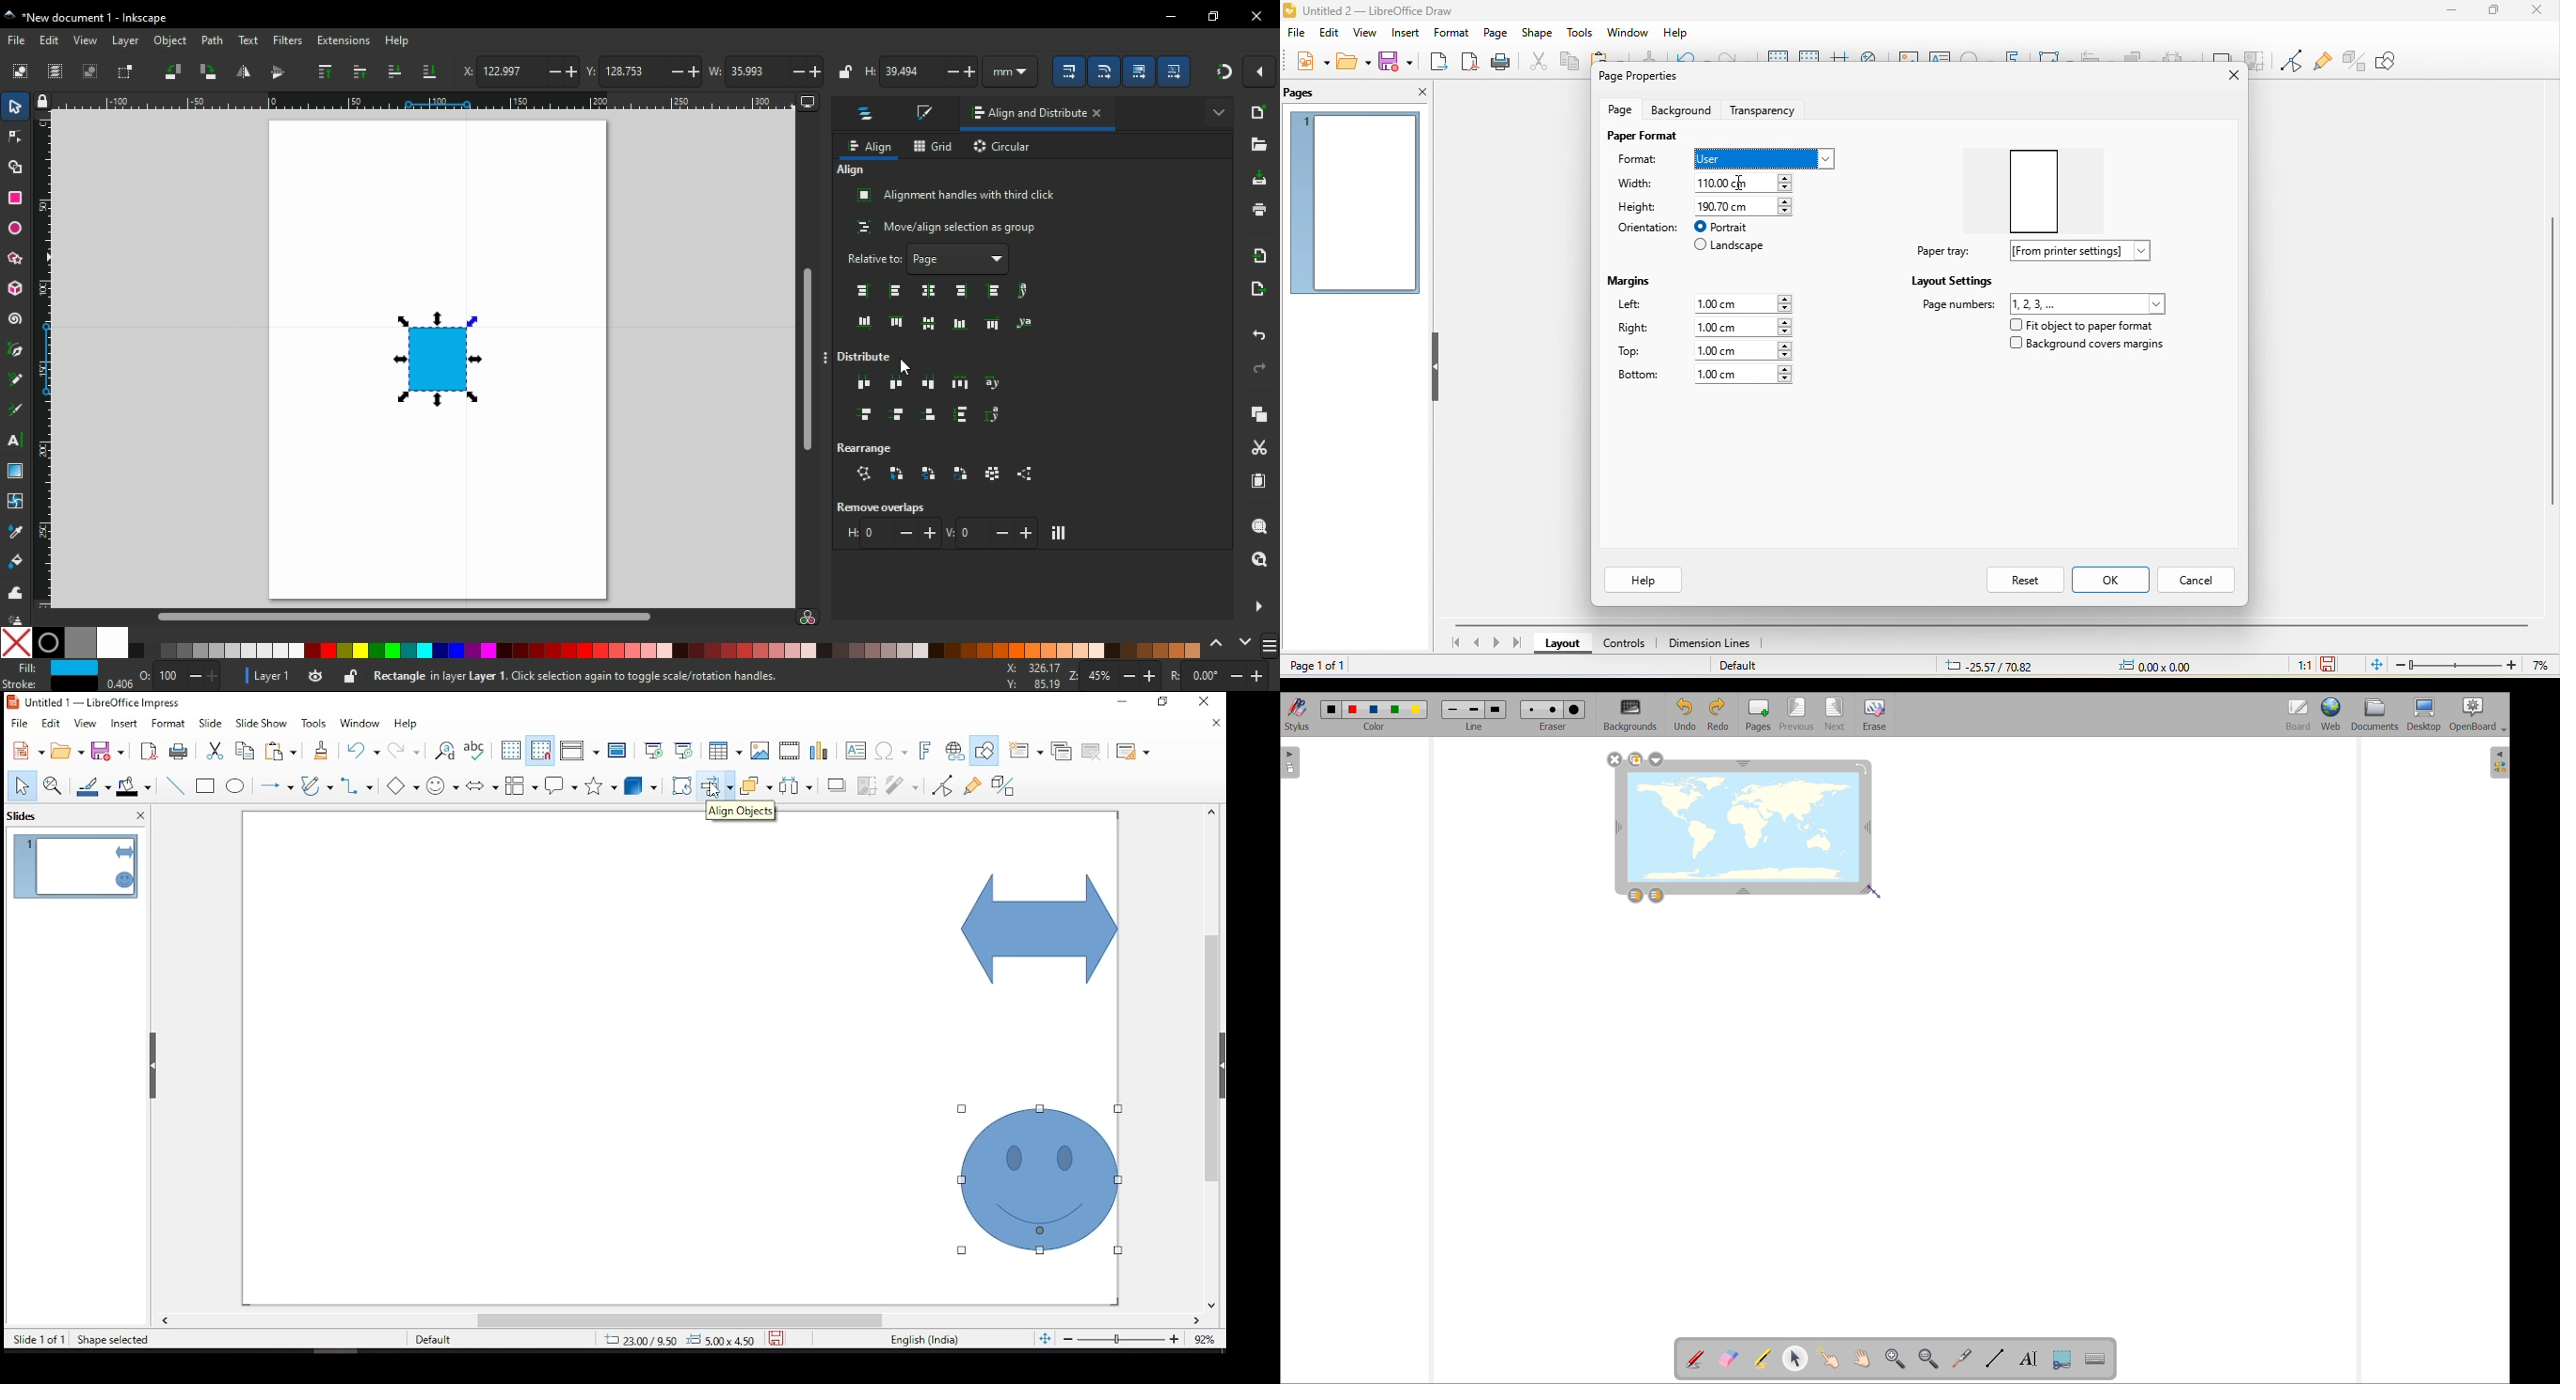  I want to click on page, so click(1495, 33).